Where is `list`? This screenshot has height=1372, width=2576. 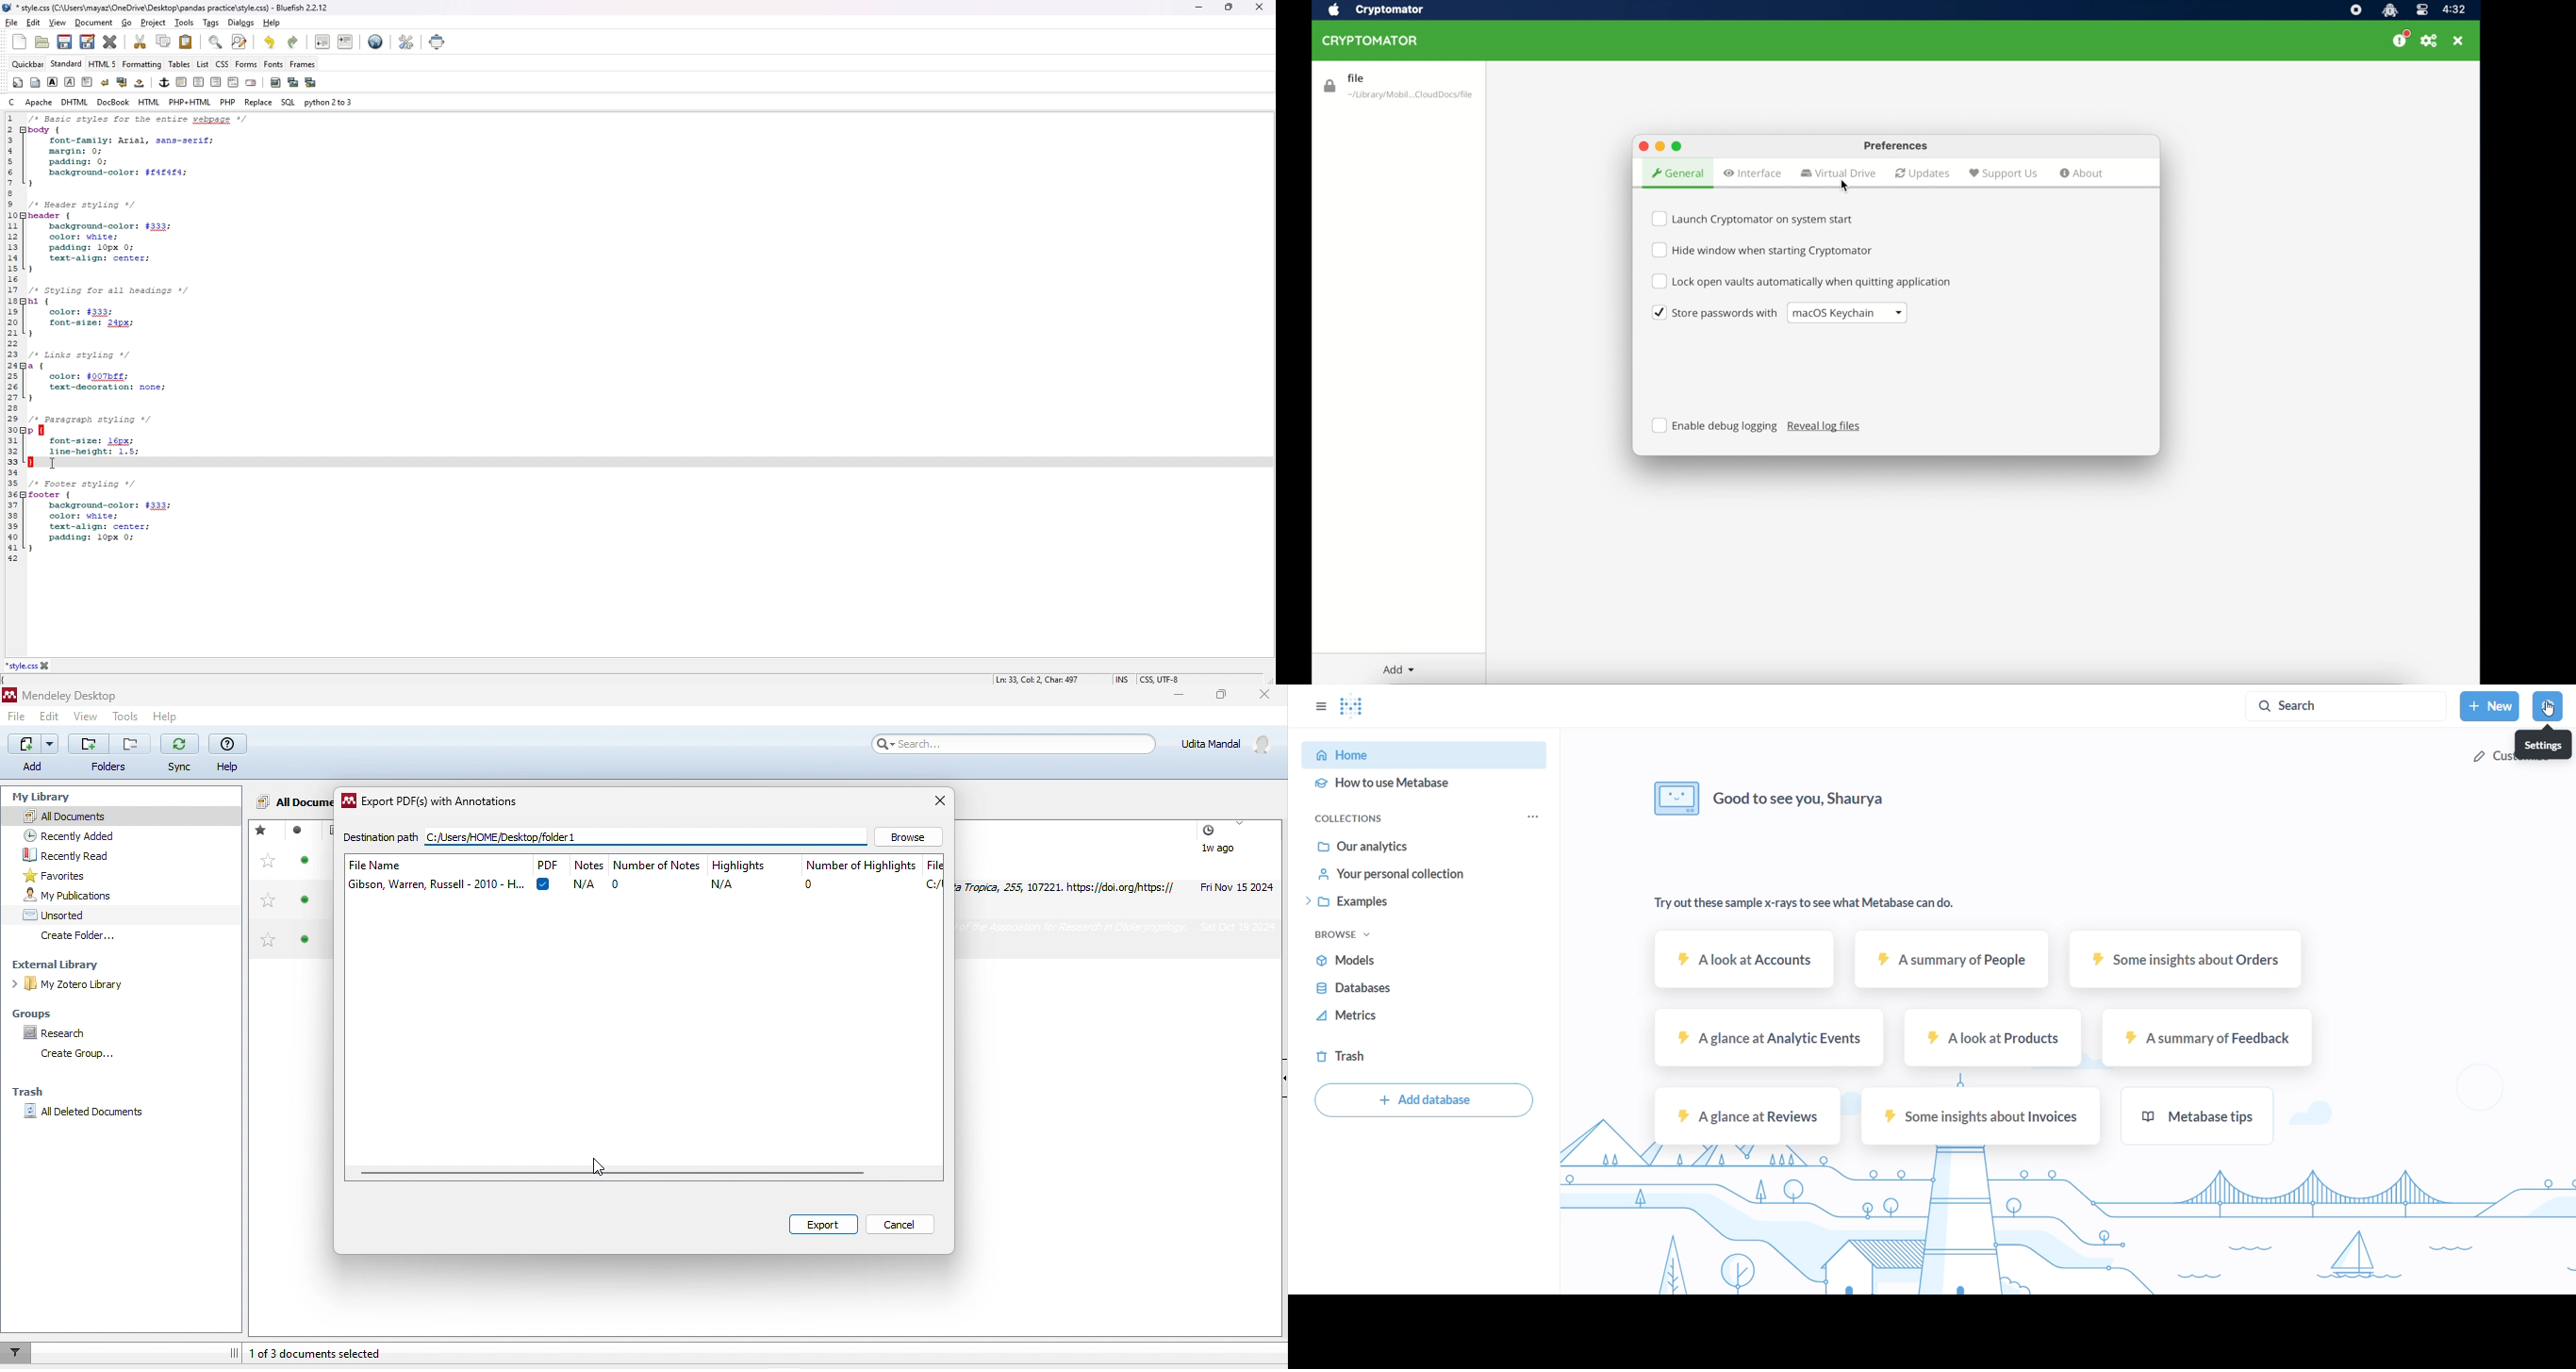
list is located at coordinates (203, 64).